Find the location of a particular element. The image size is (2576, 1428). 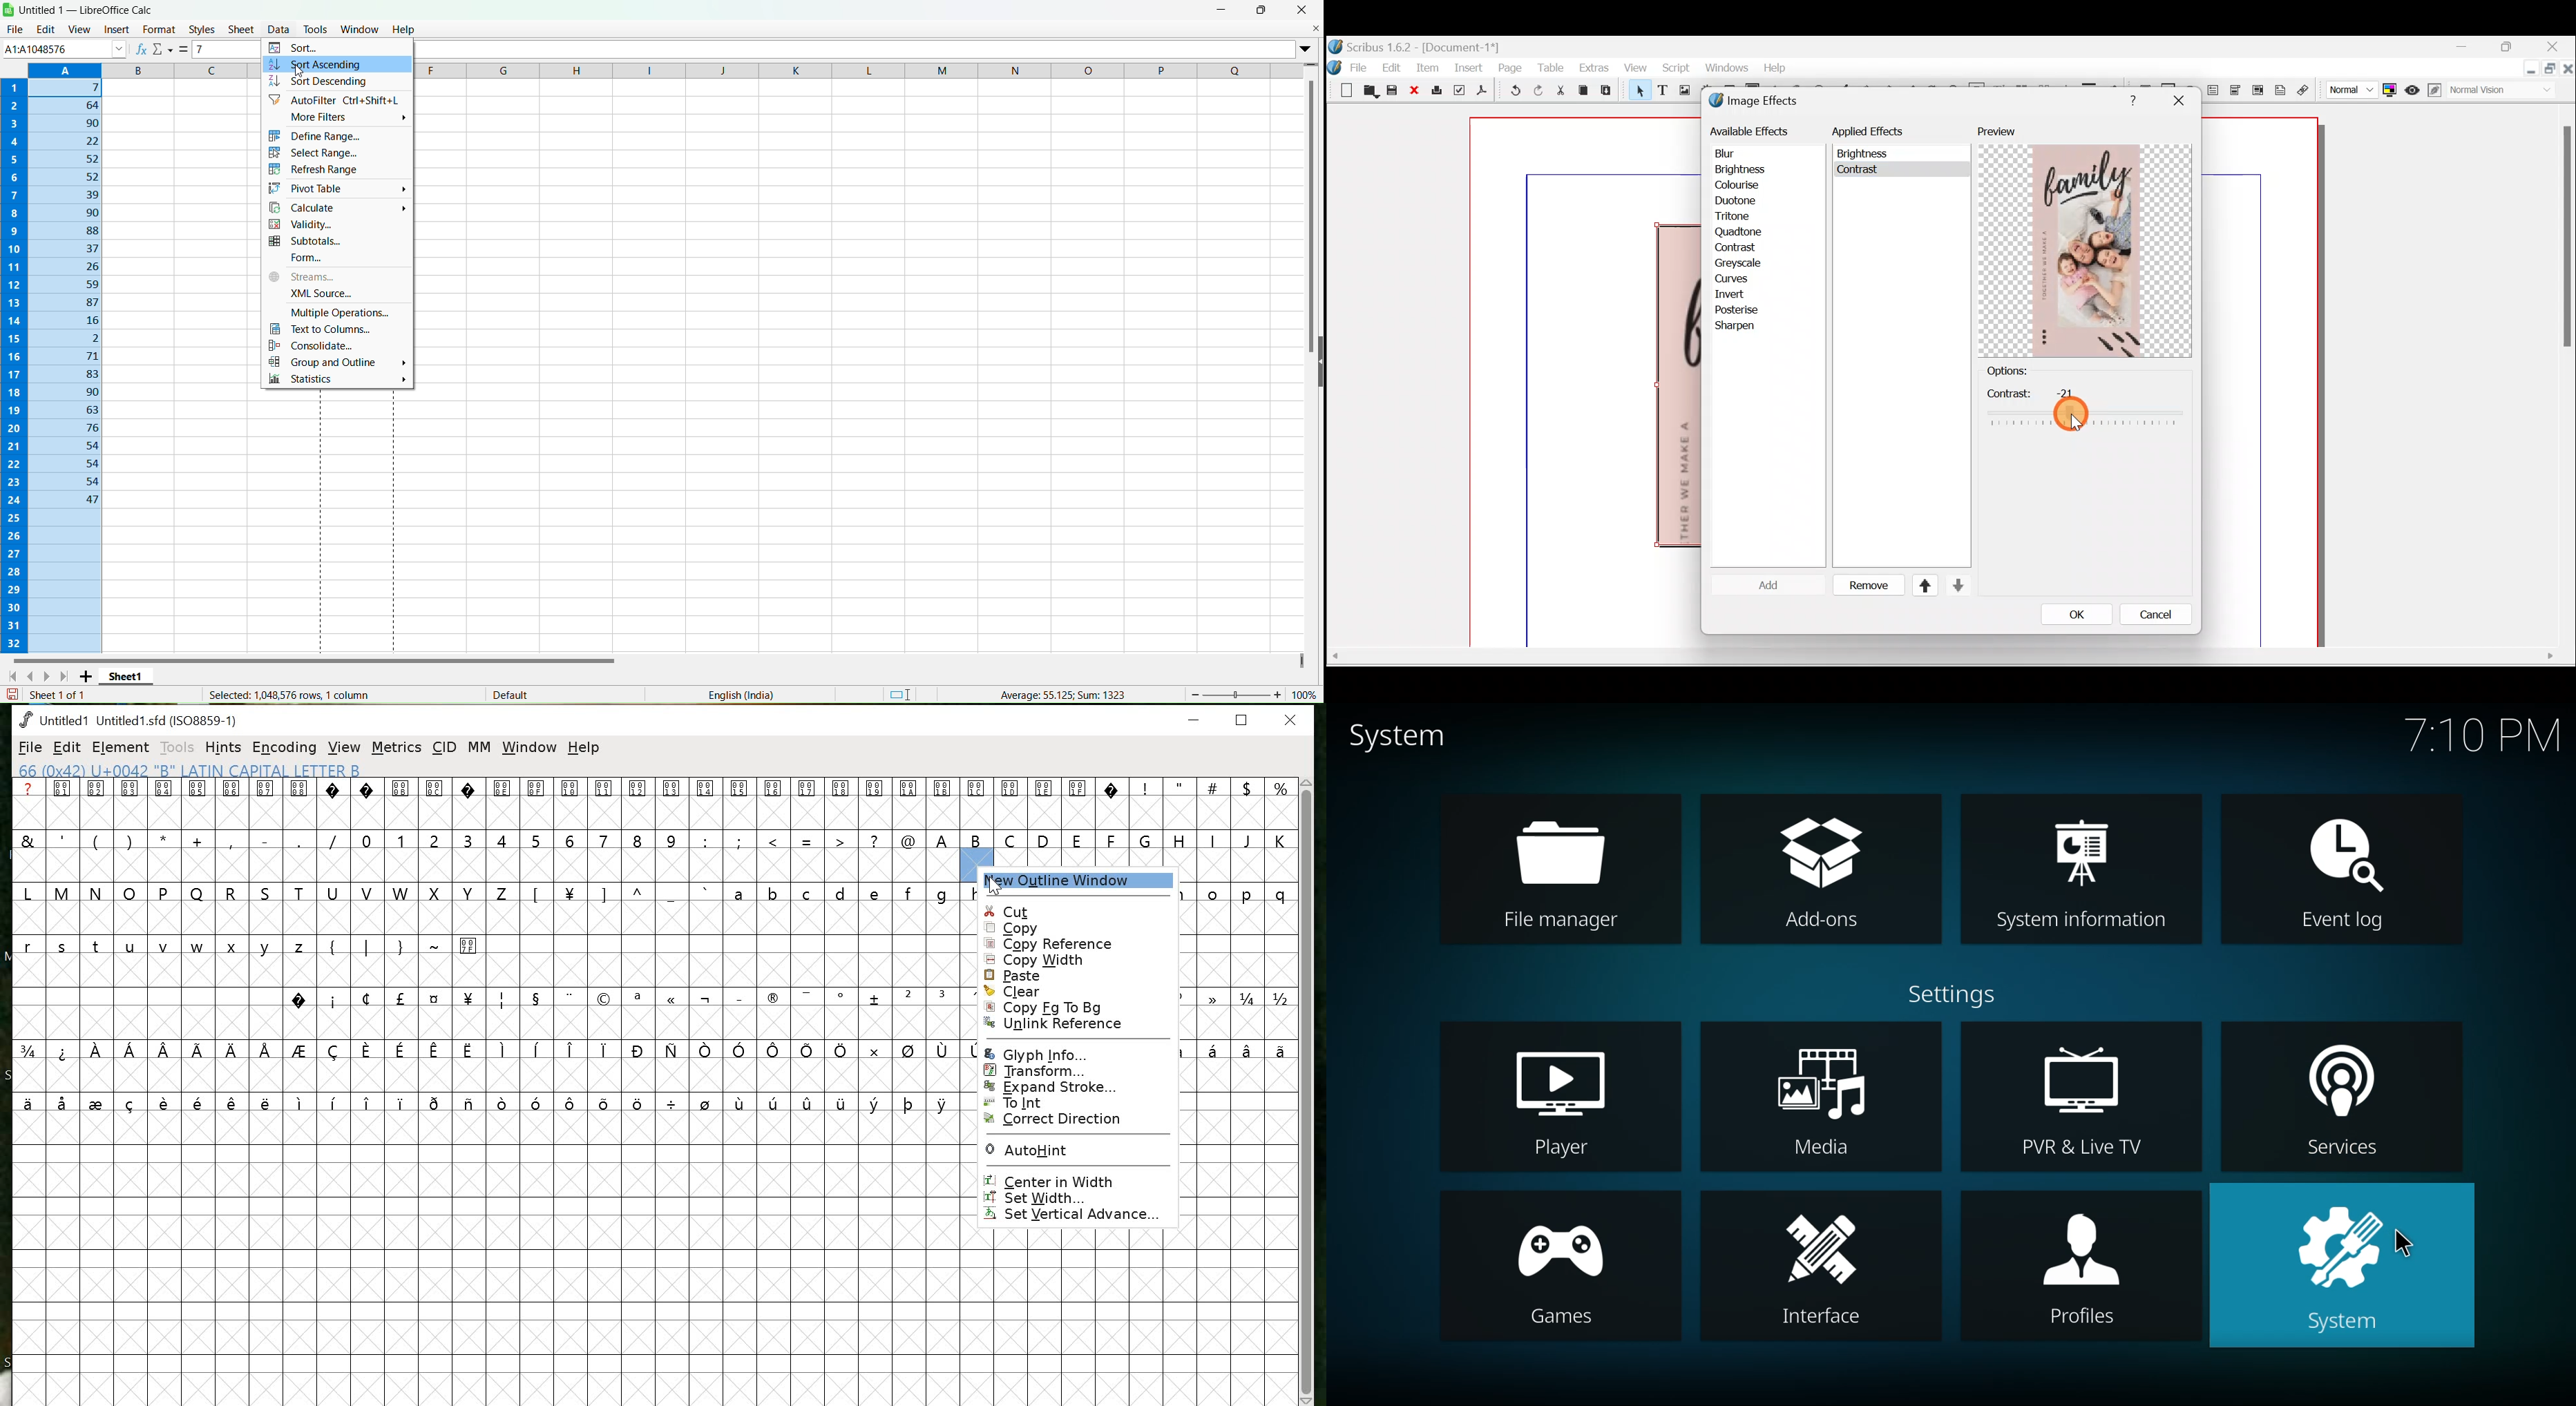

Previous is located at coordinates (34, 675).